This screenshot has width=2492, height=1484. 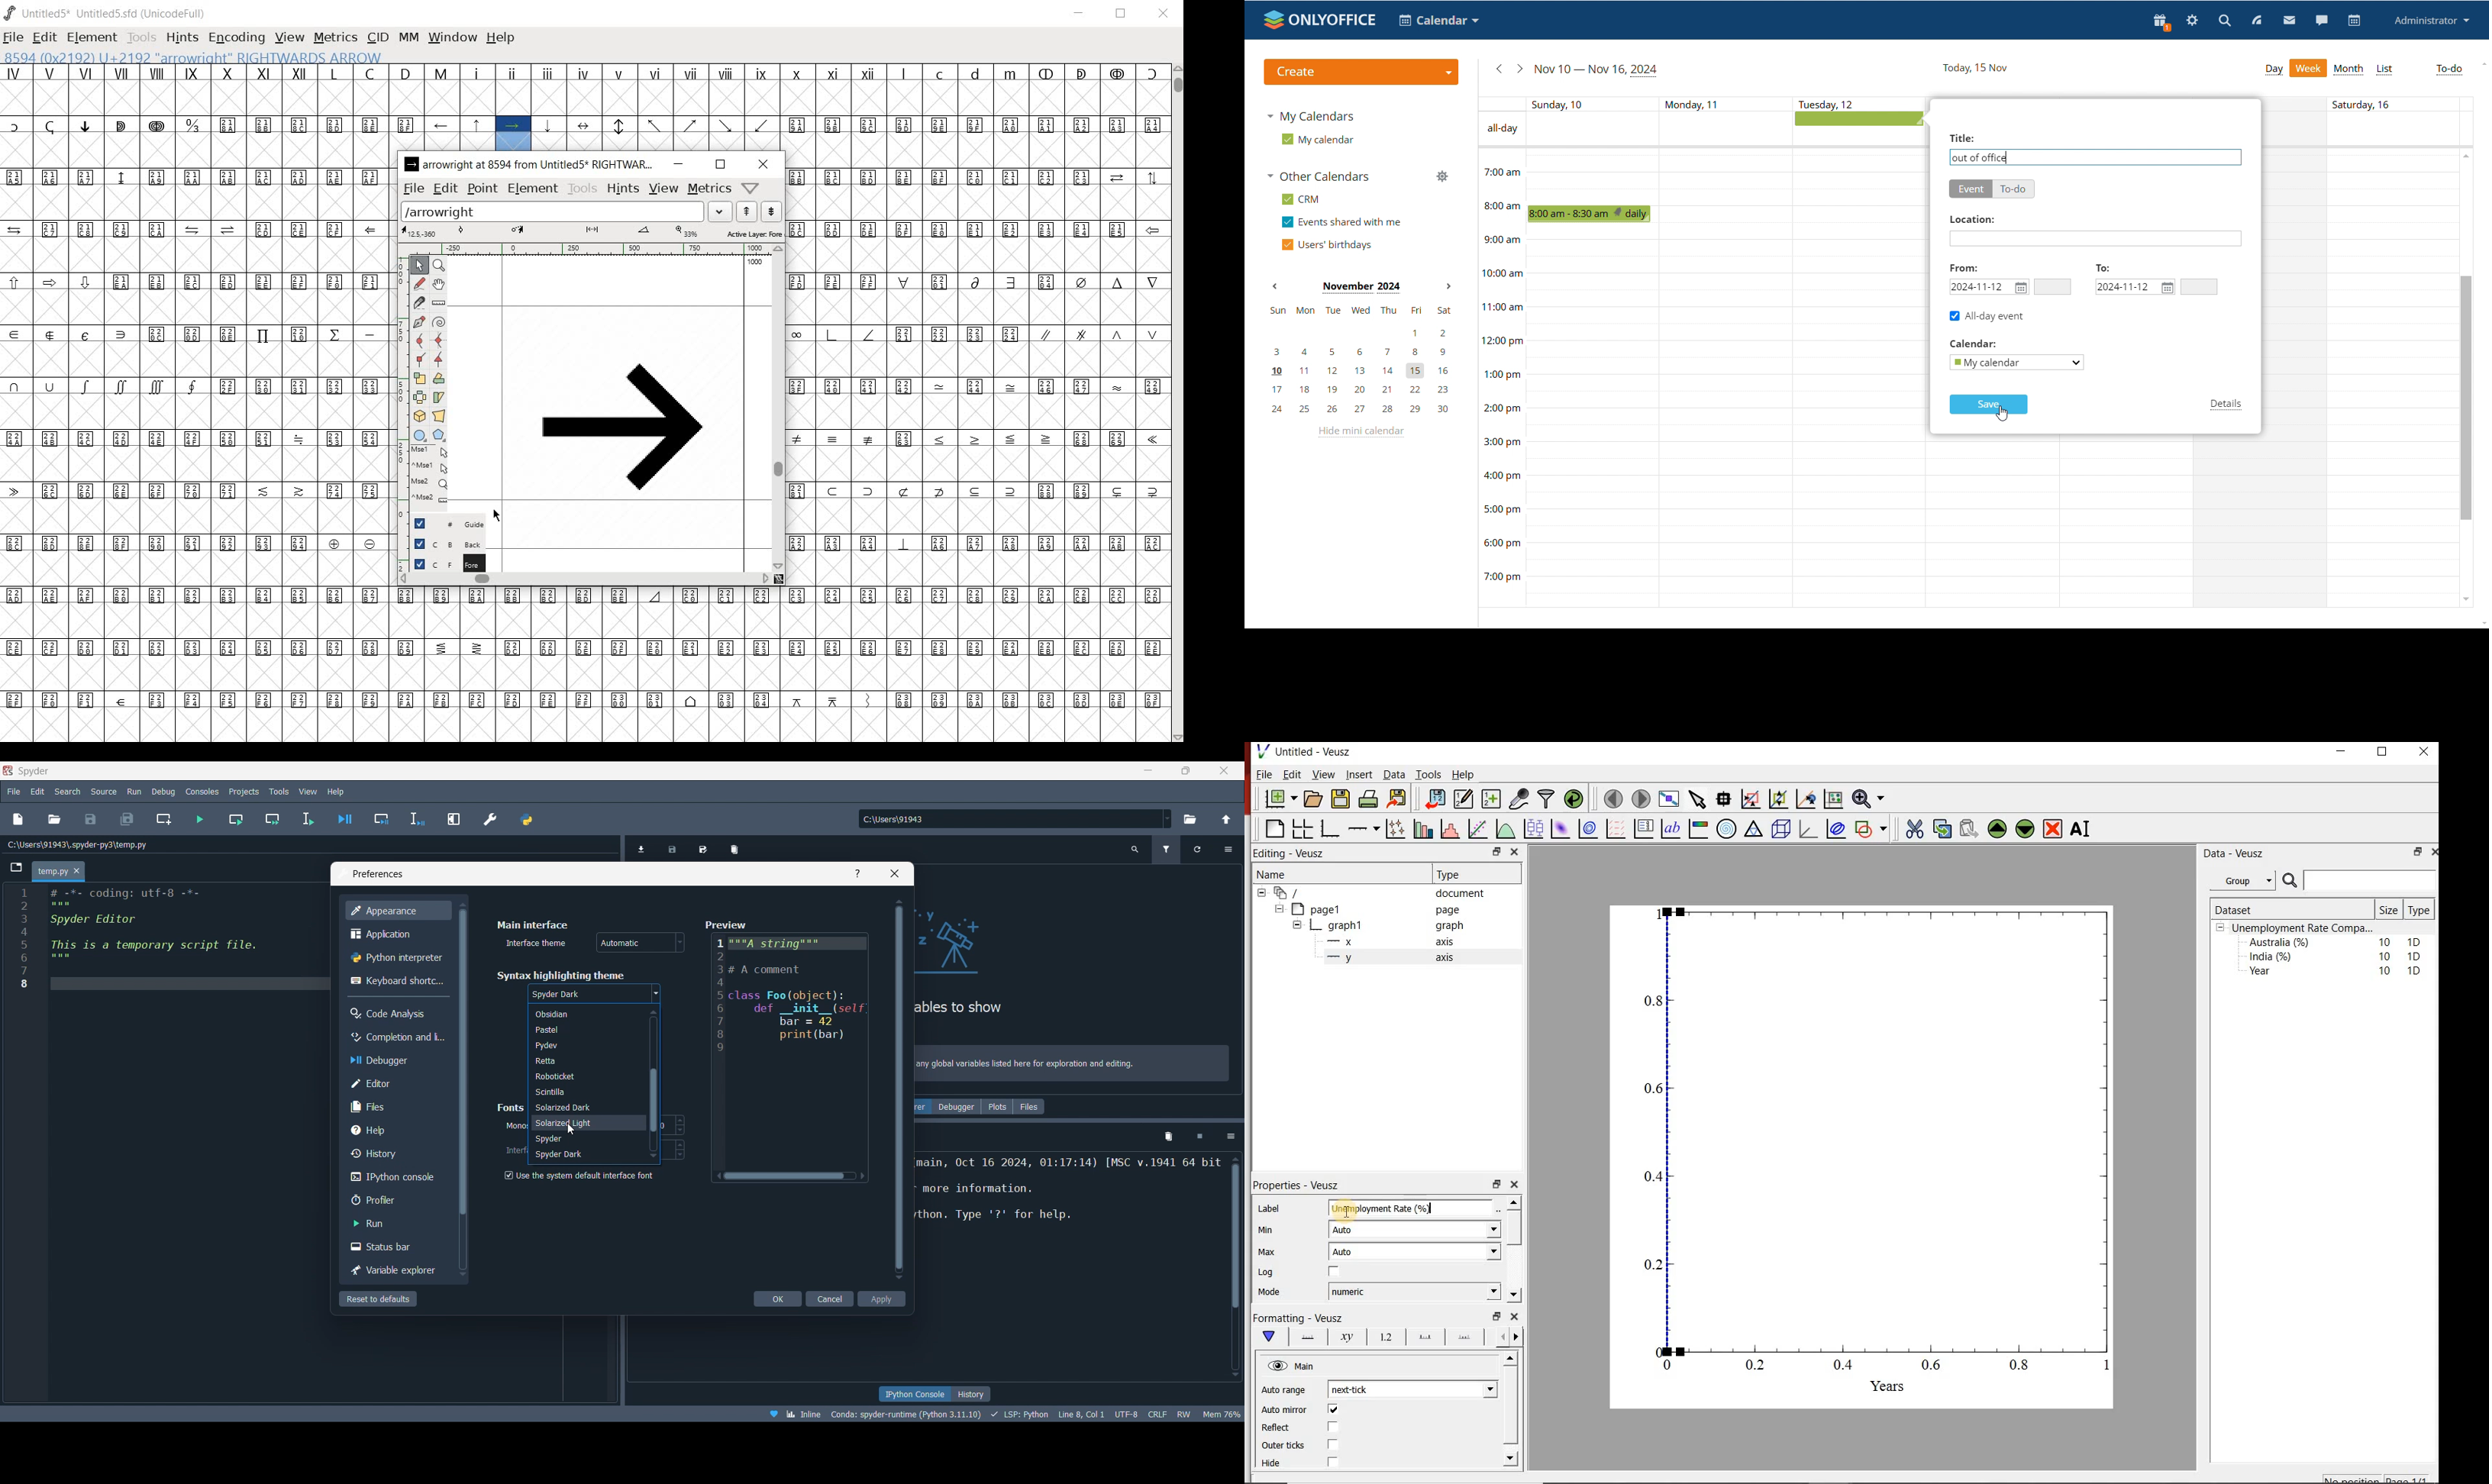 I want to click on , so click(x=1973, y=139).